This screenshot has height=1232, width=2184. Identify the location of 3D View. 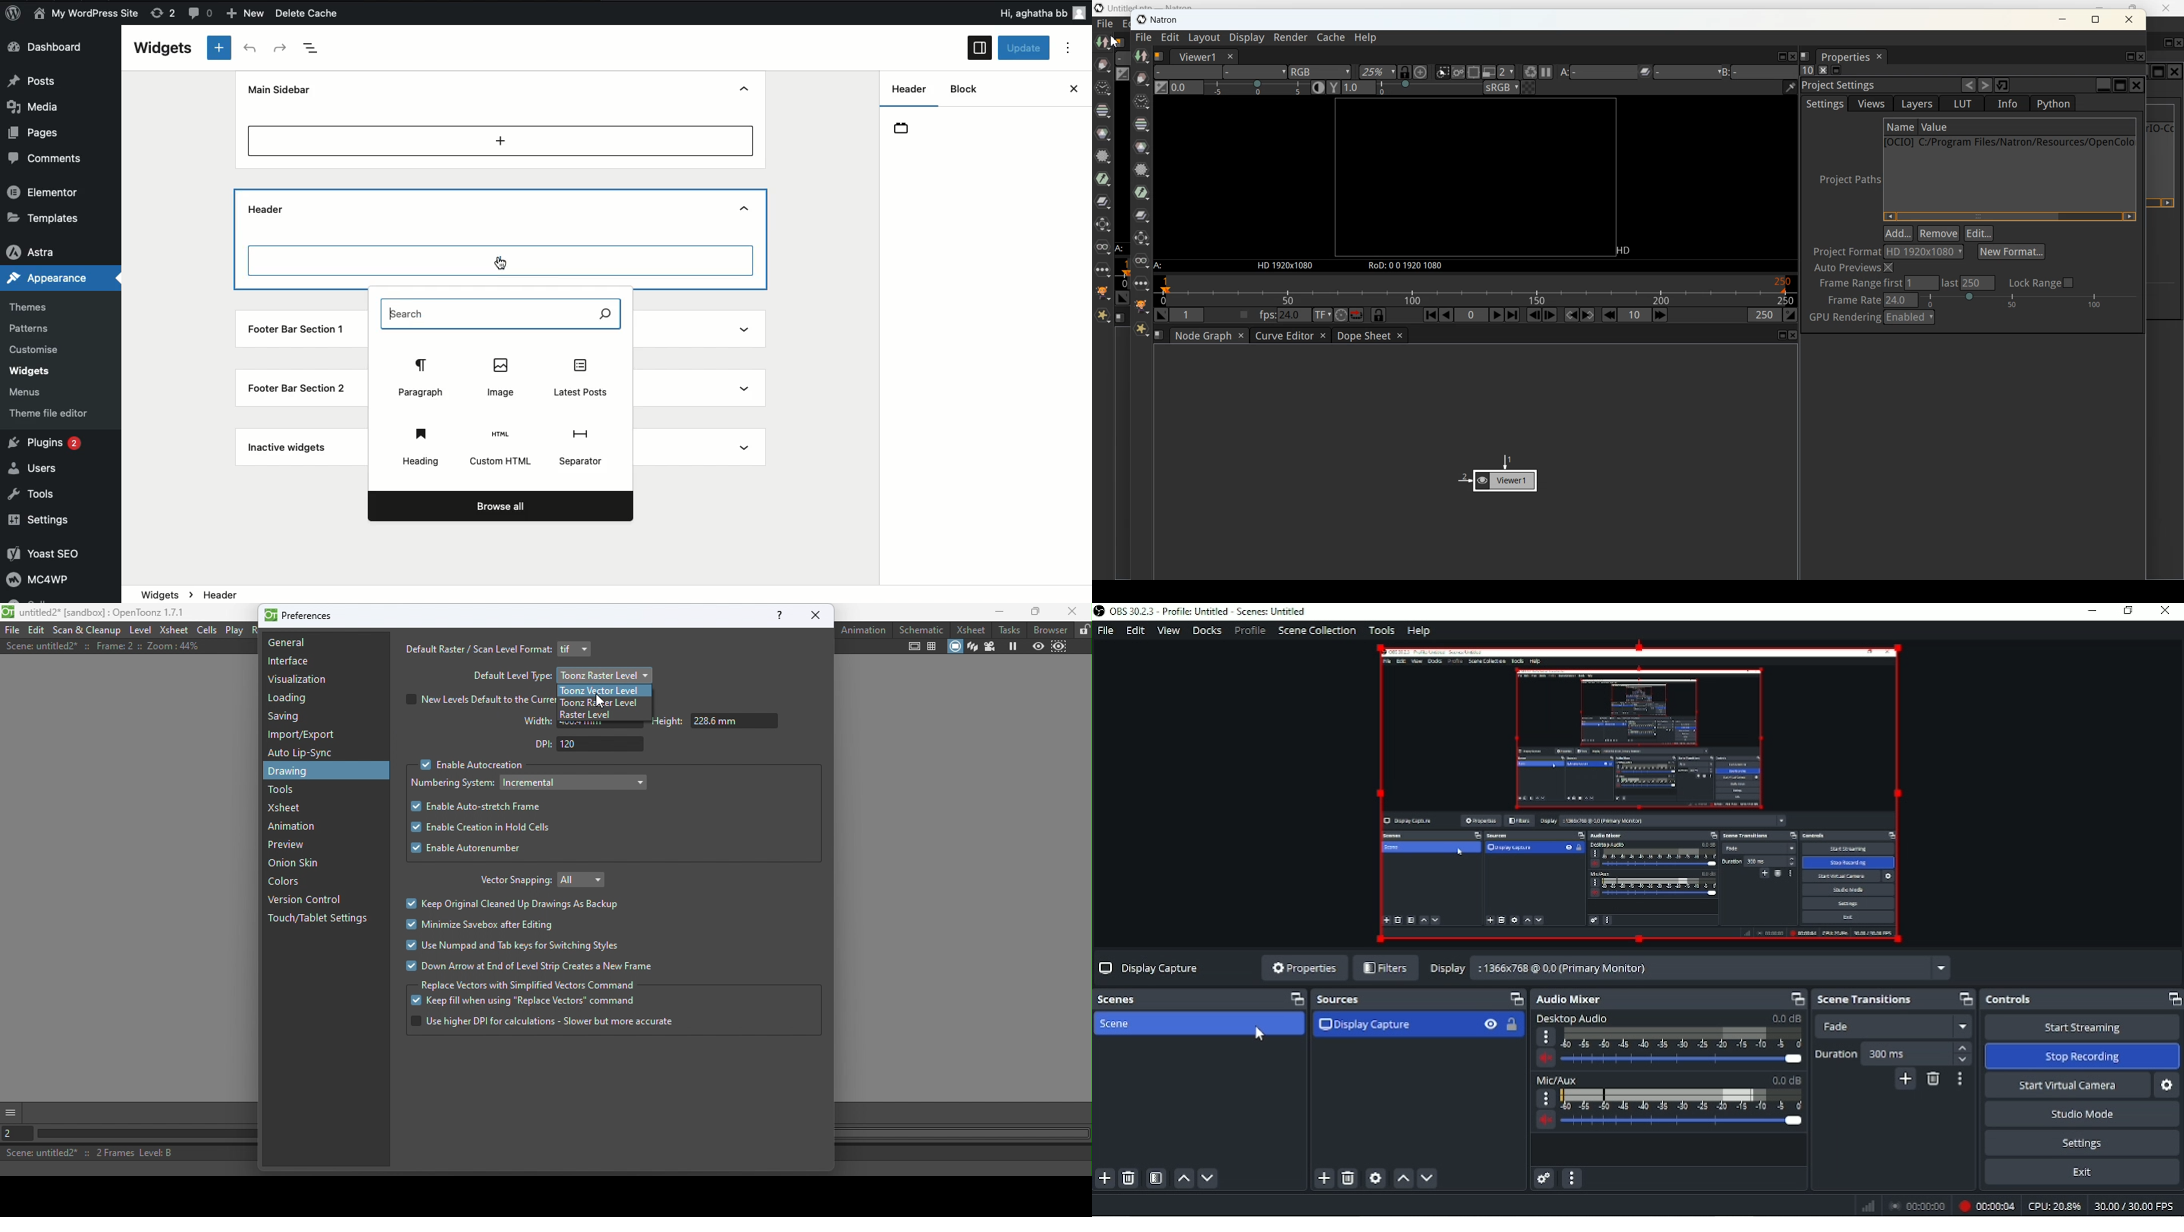
(971, 647).